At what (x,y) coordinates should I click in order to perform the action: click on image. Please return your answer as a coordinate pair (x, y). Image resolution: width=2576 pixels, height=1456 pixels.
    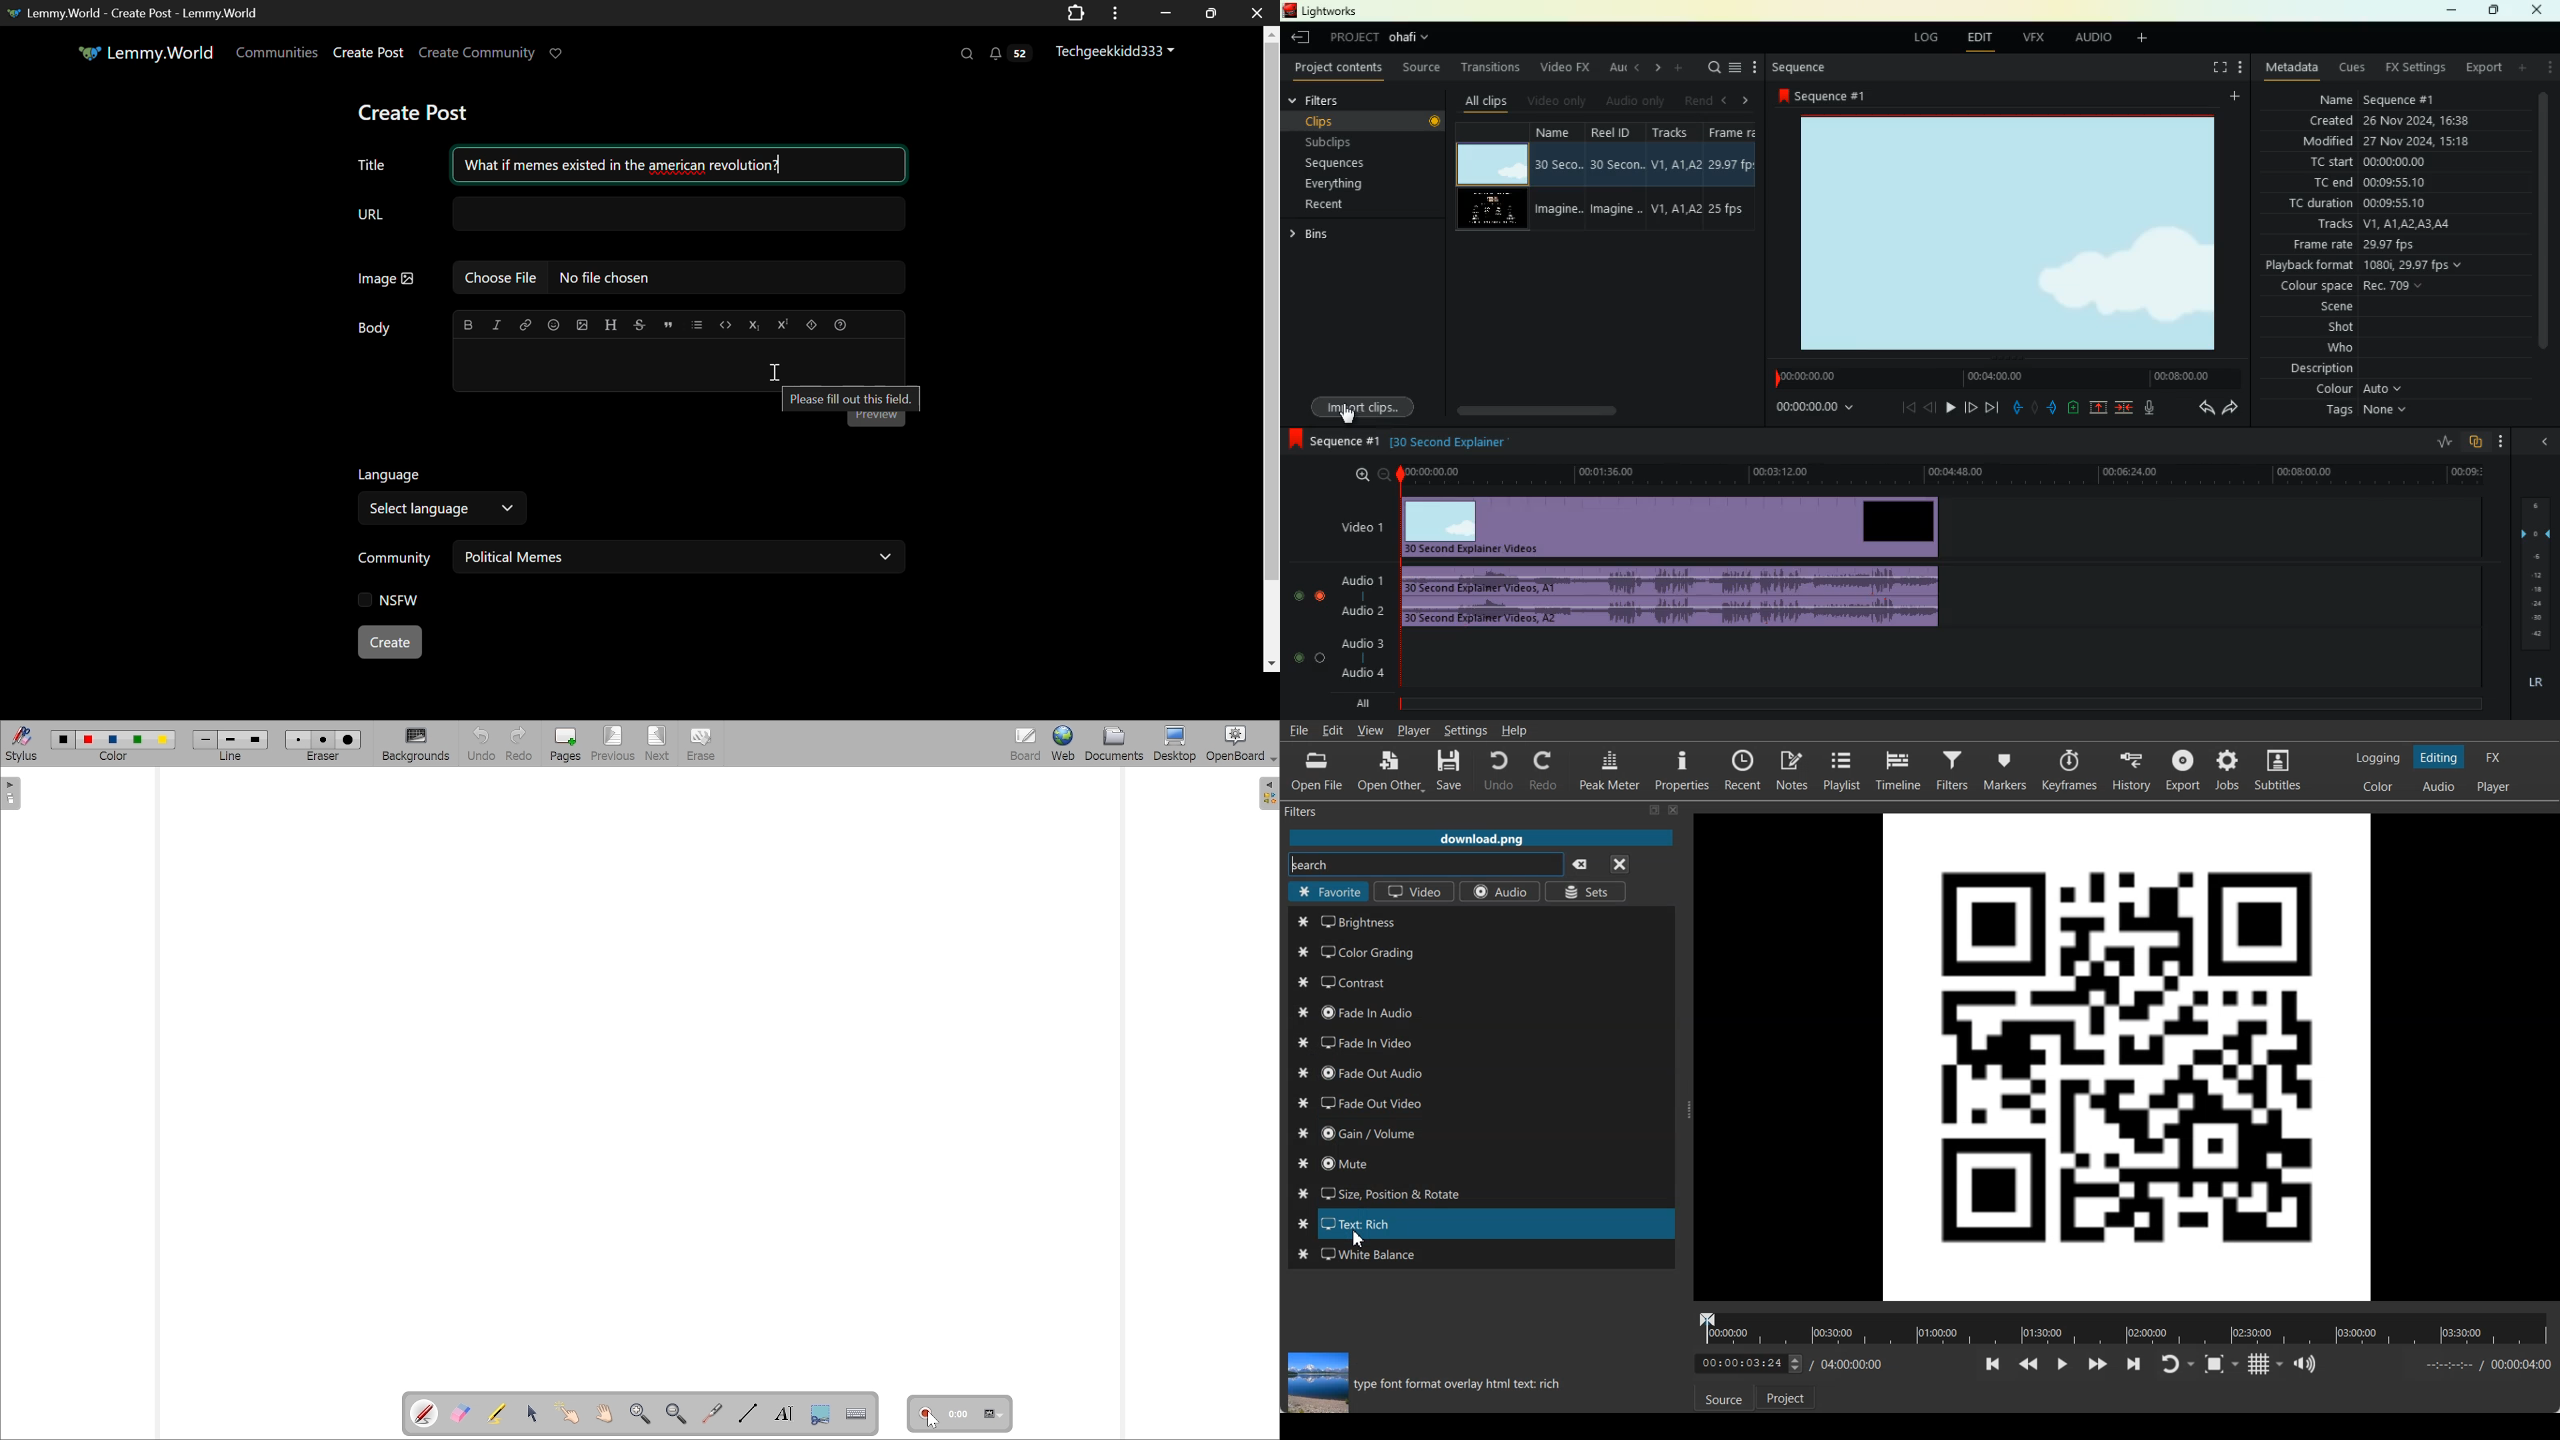
    Looking at the image, I should click on (1315, 1383).